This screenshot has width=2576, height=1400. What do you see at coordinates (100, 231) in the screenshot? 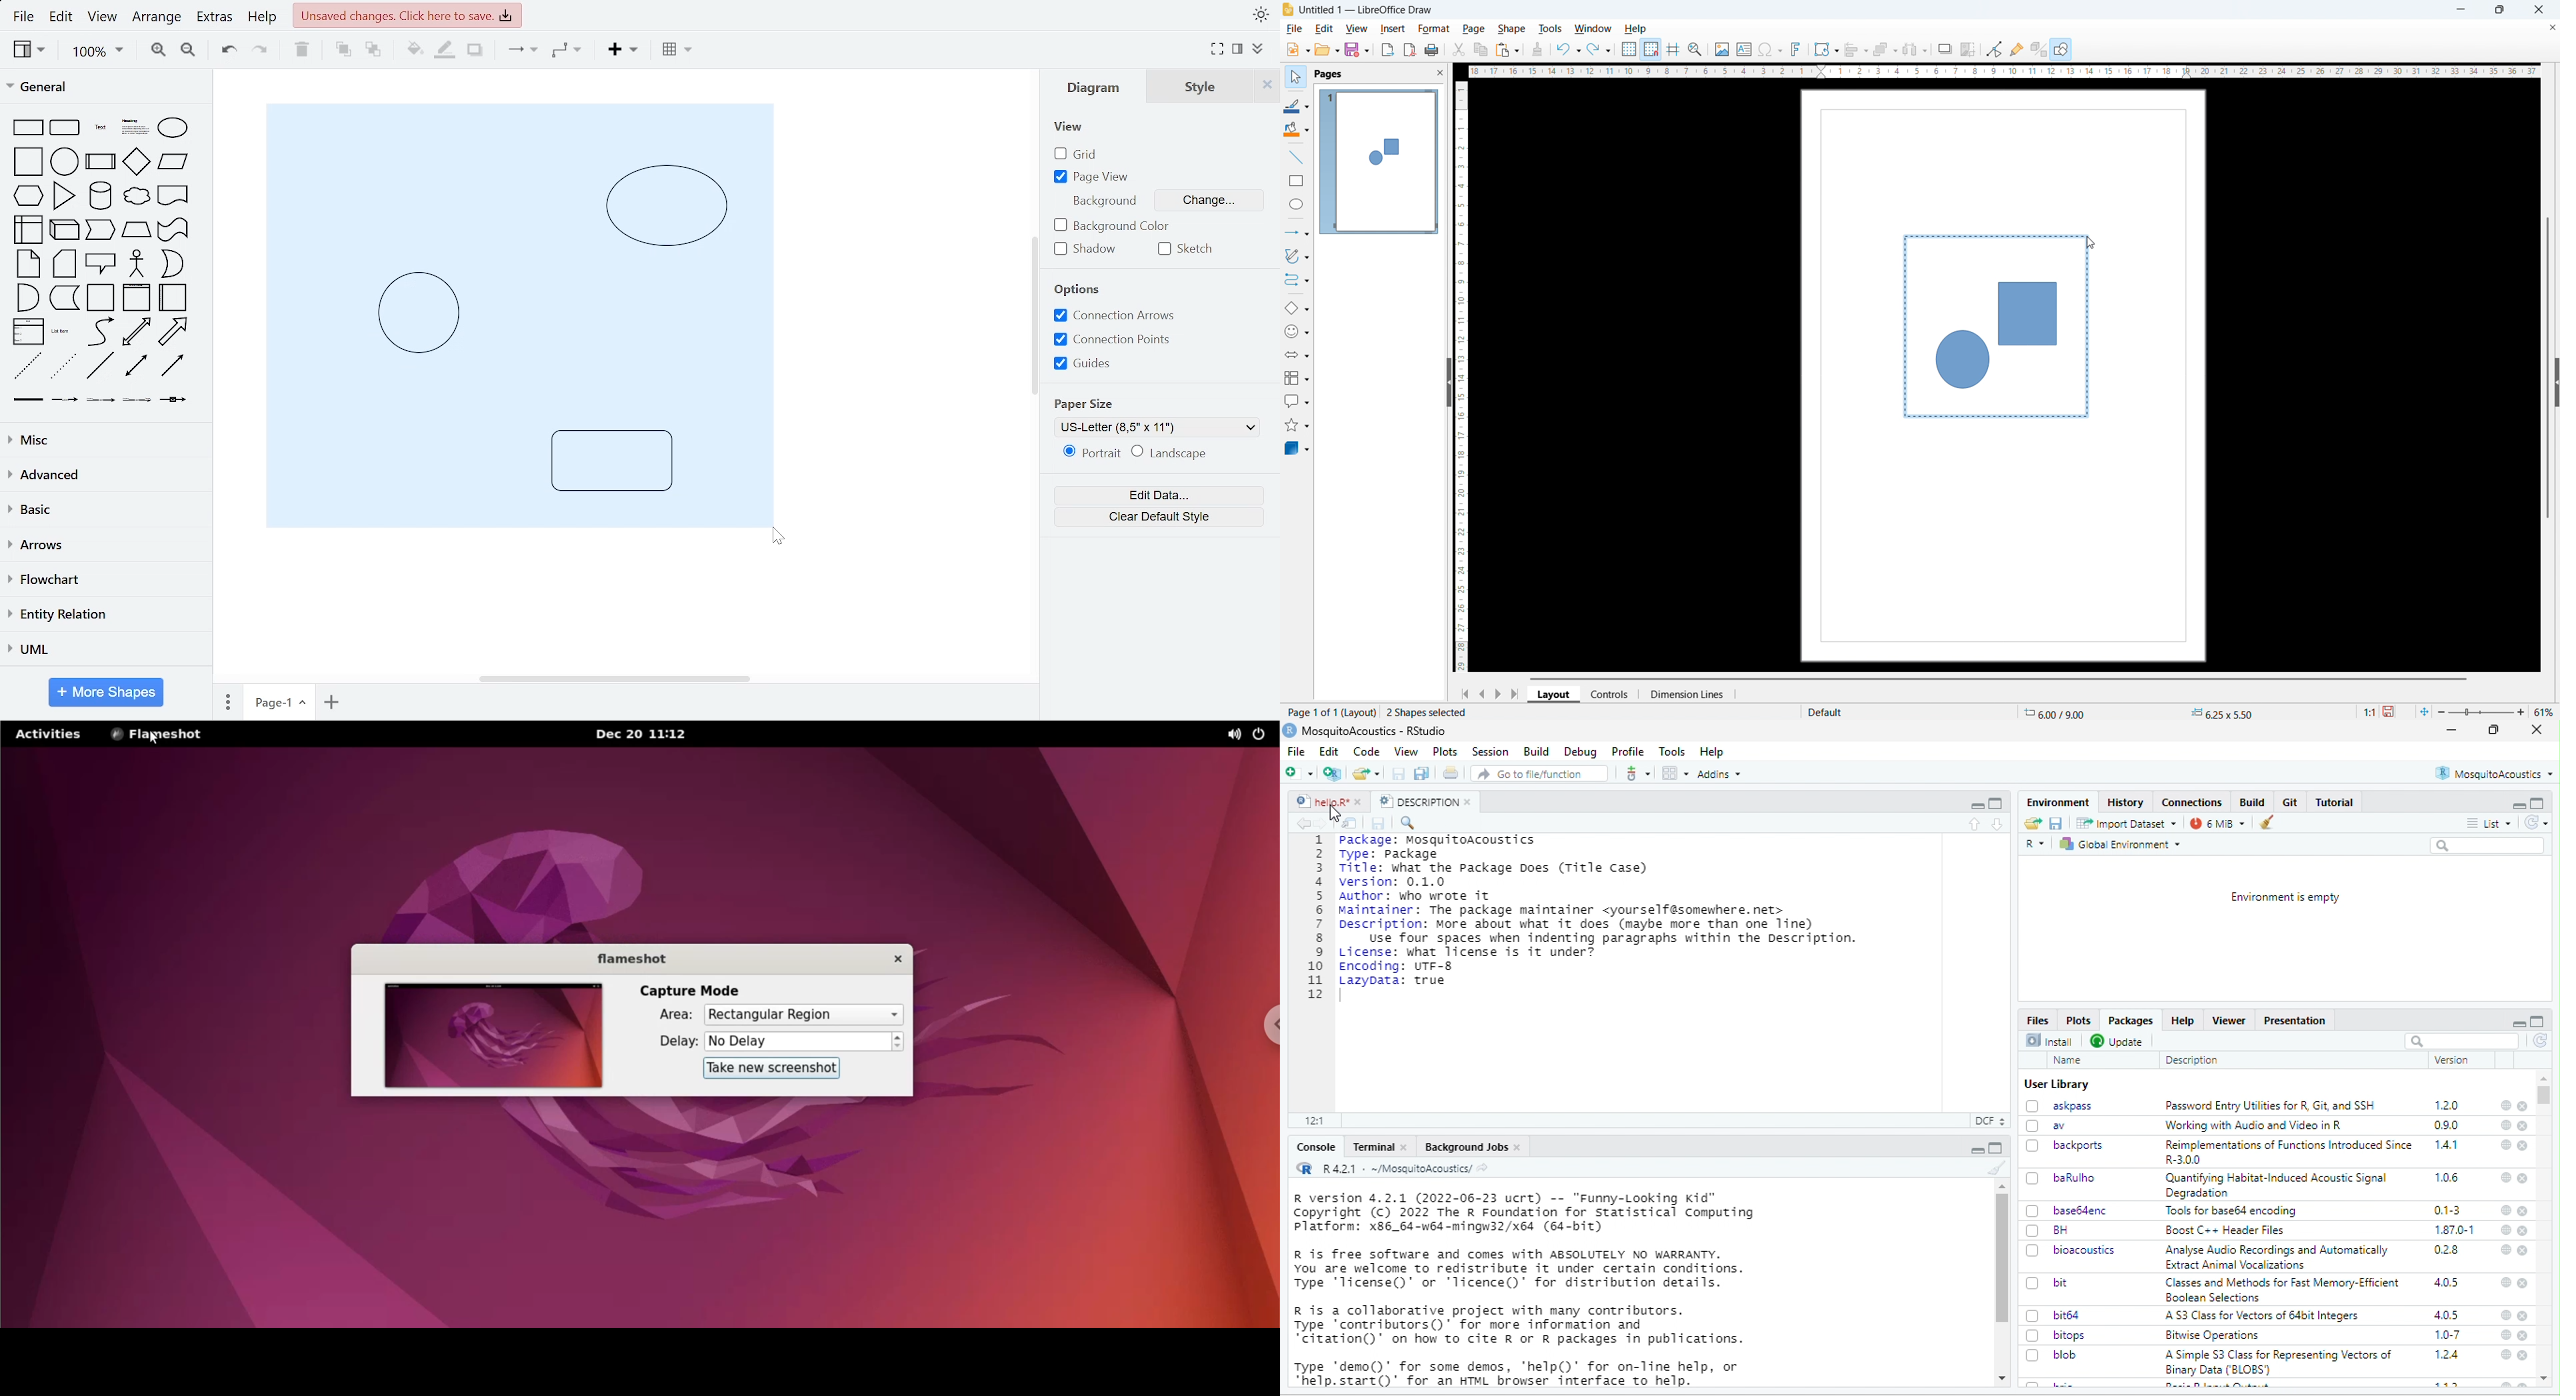
I see `step` at bounding box center [100, 231].